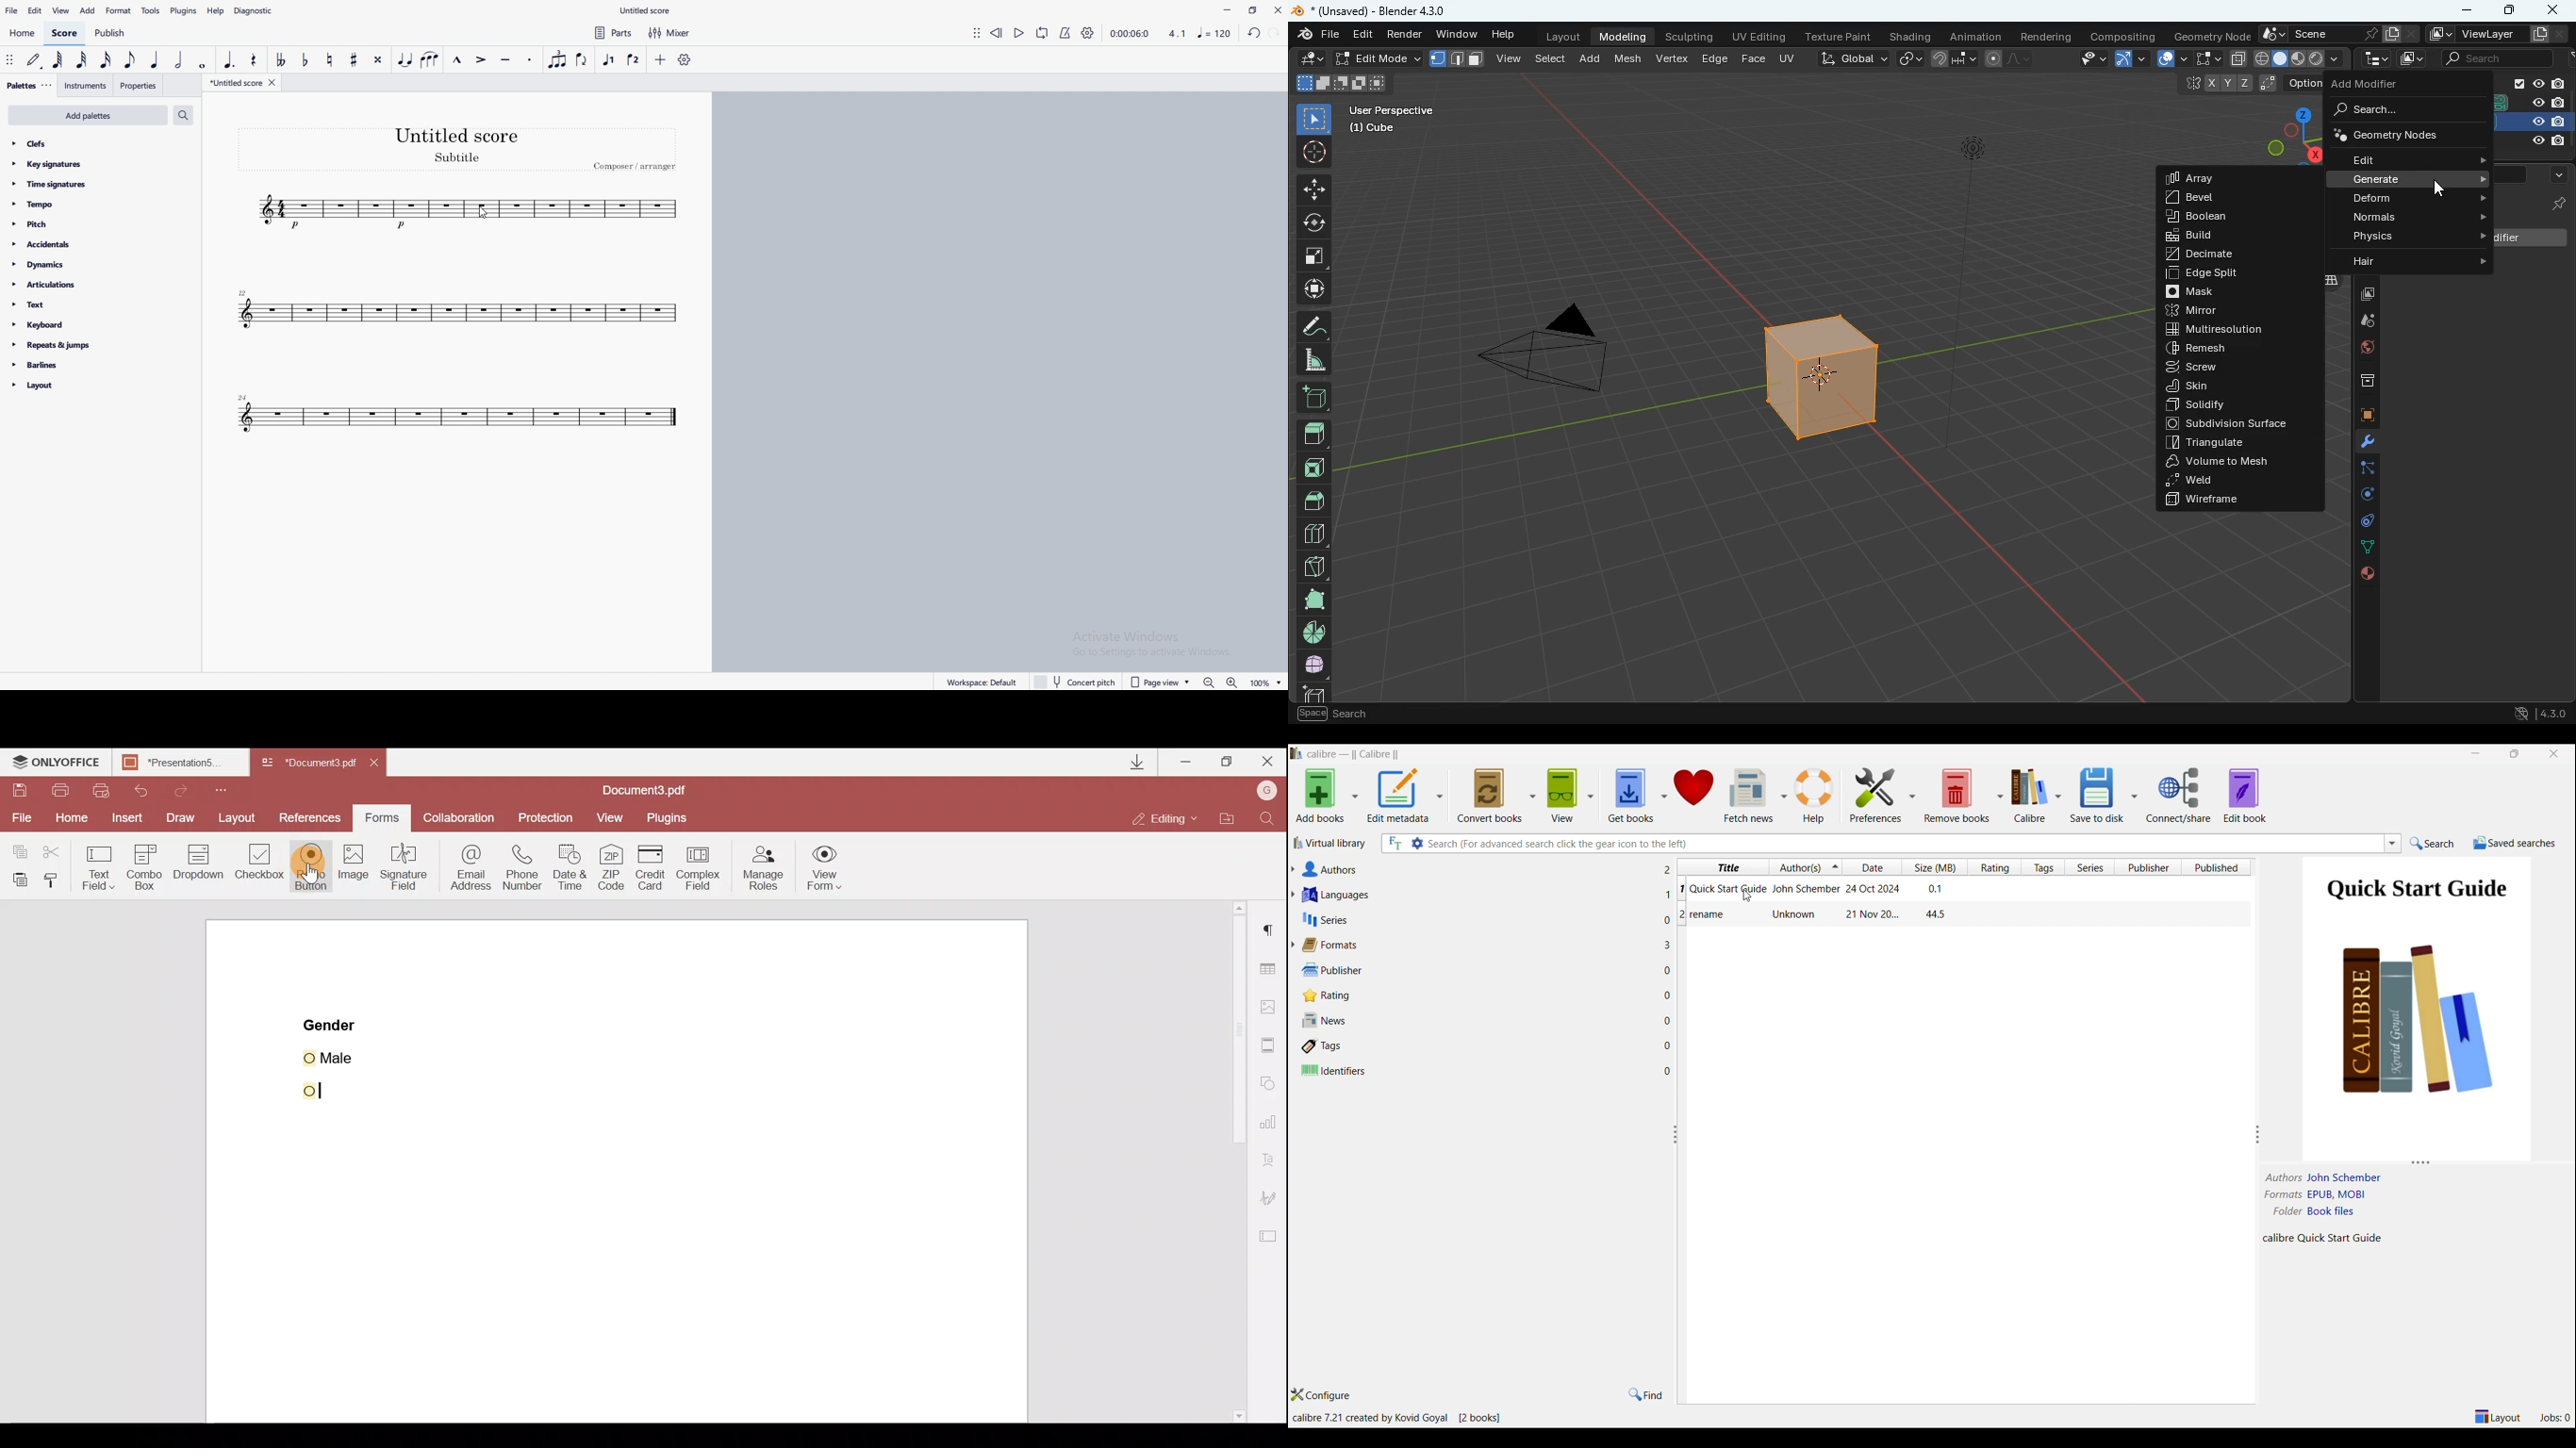  What do you see at coordinates (582, 60) in the screenshot?
I see `flip direction` at bounding box center [582, 60].